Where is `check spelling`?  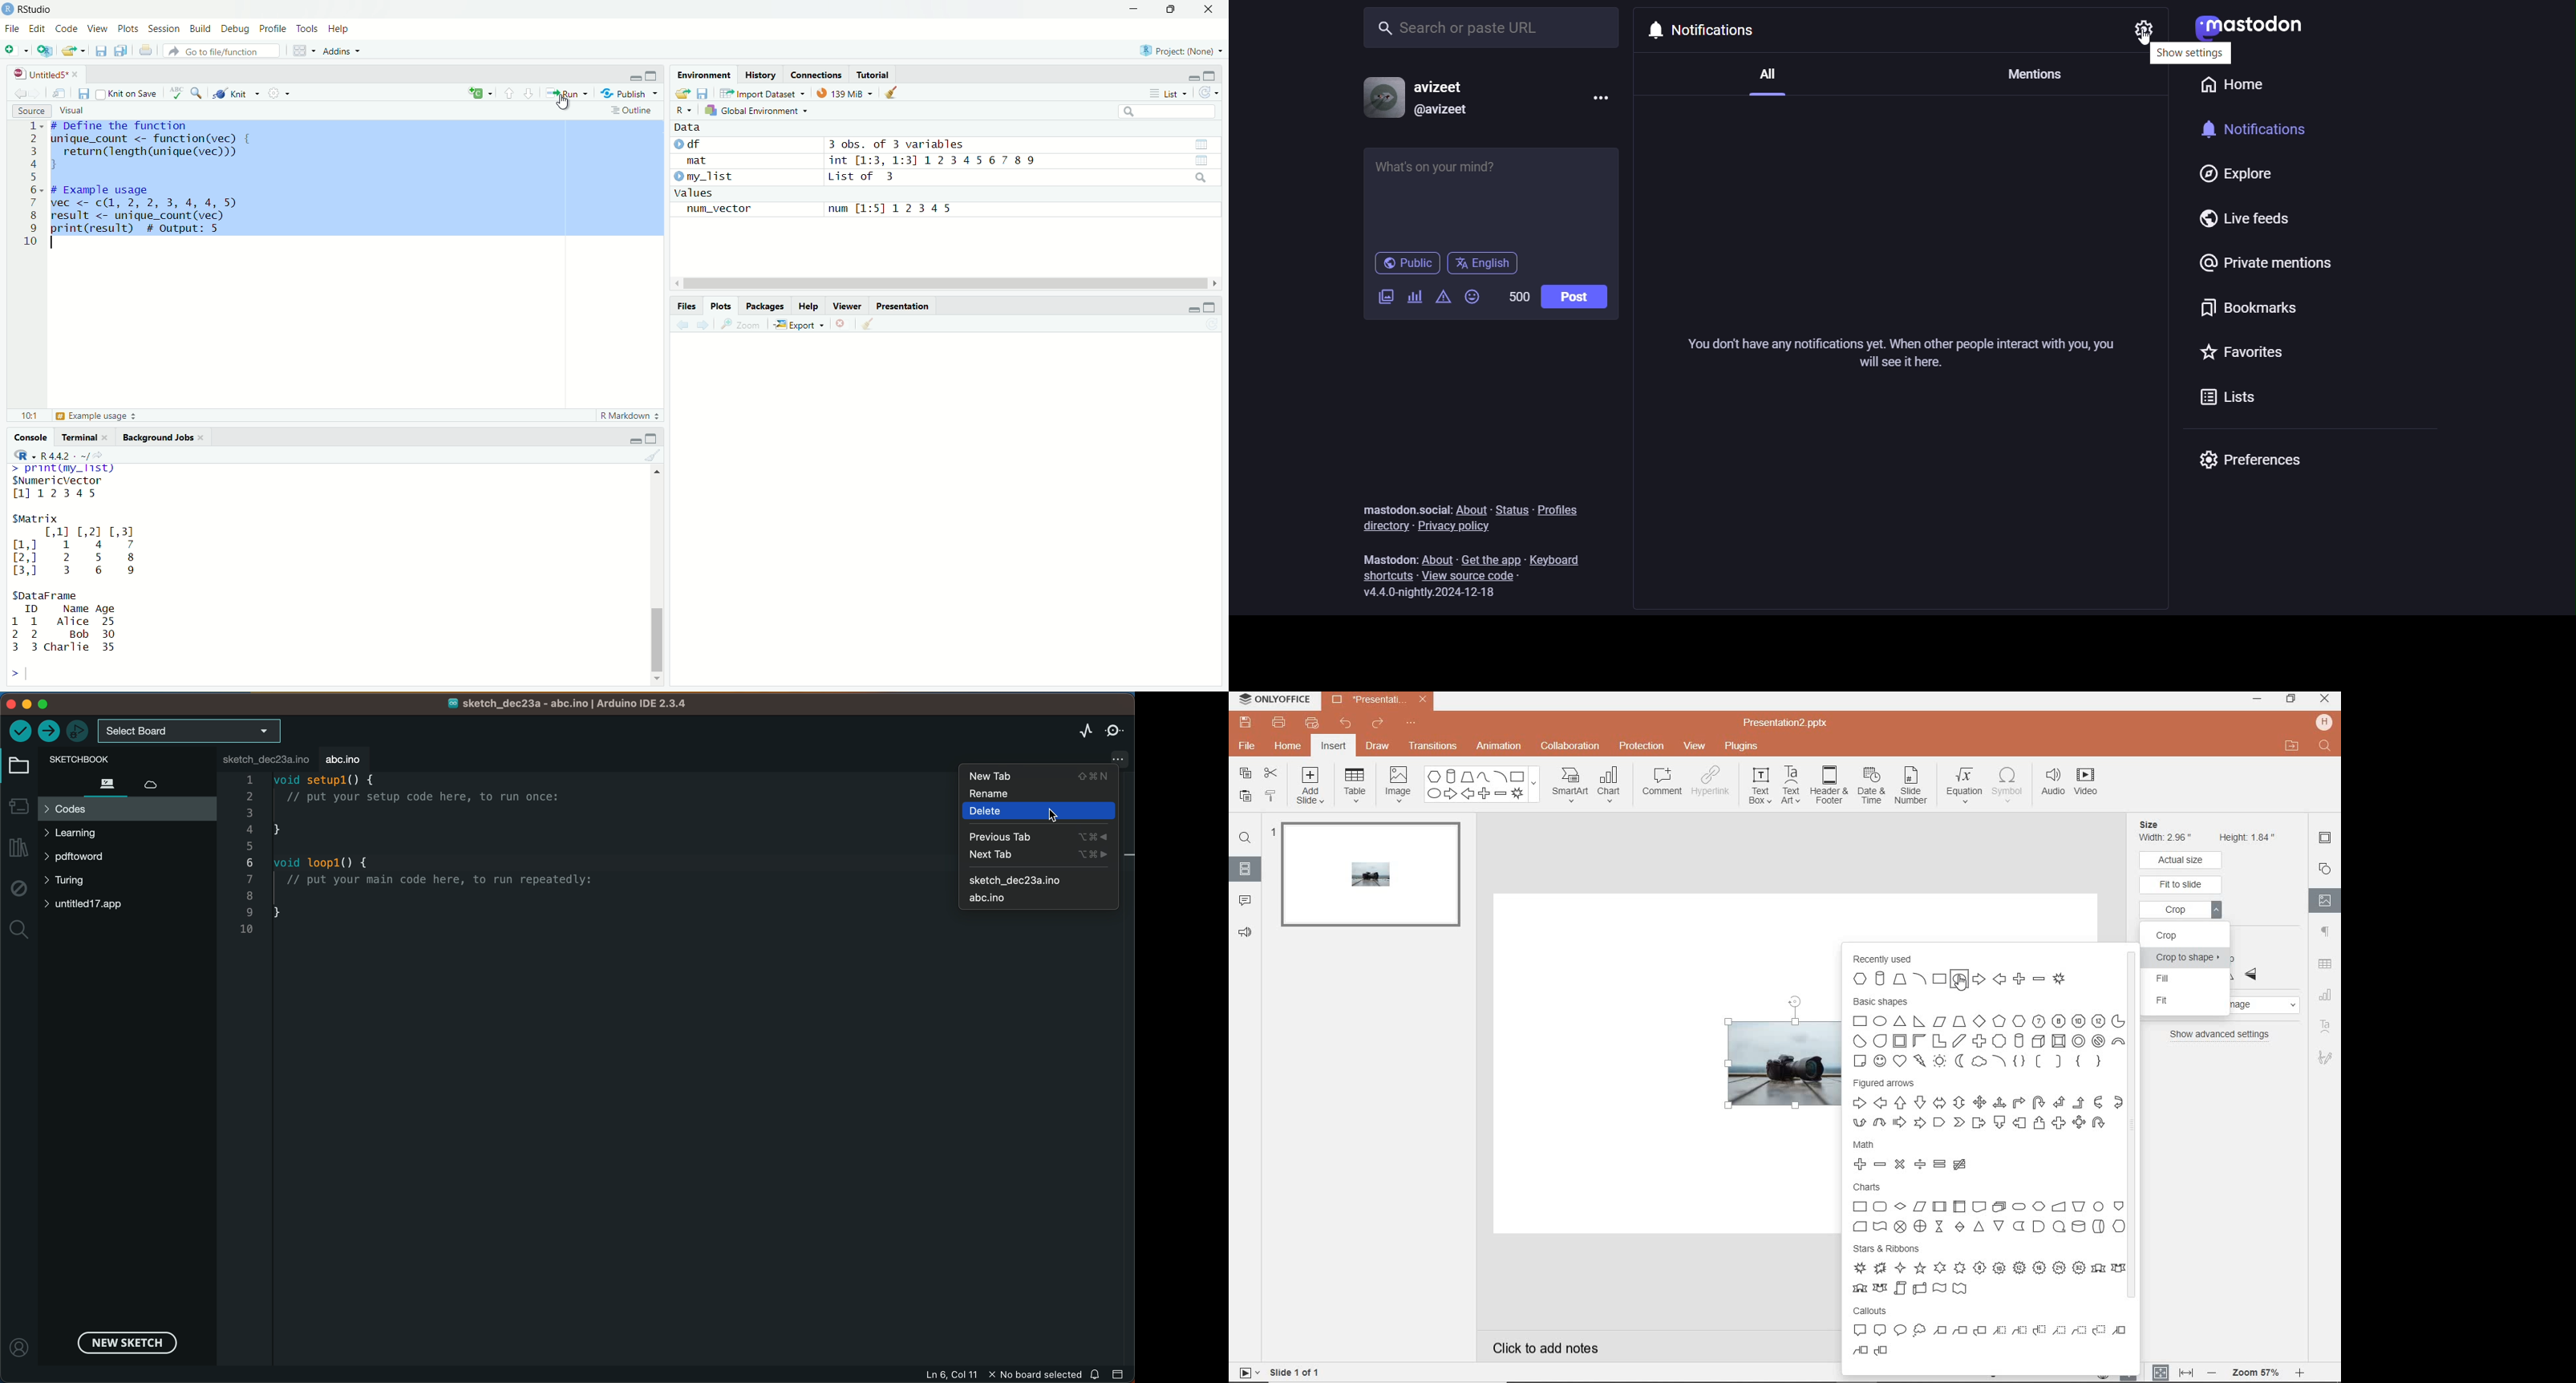
check spelling is located at coordinates (178, 94).